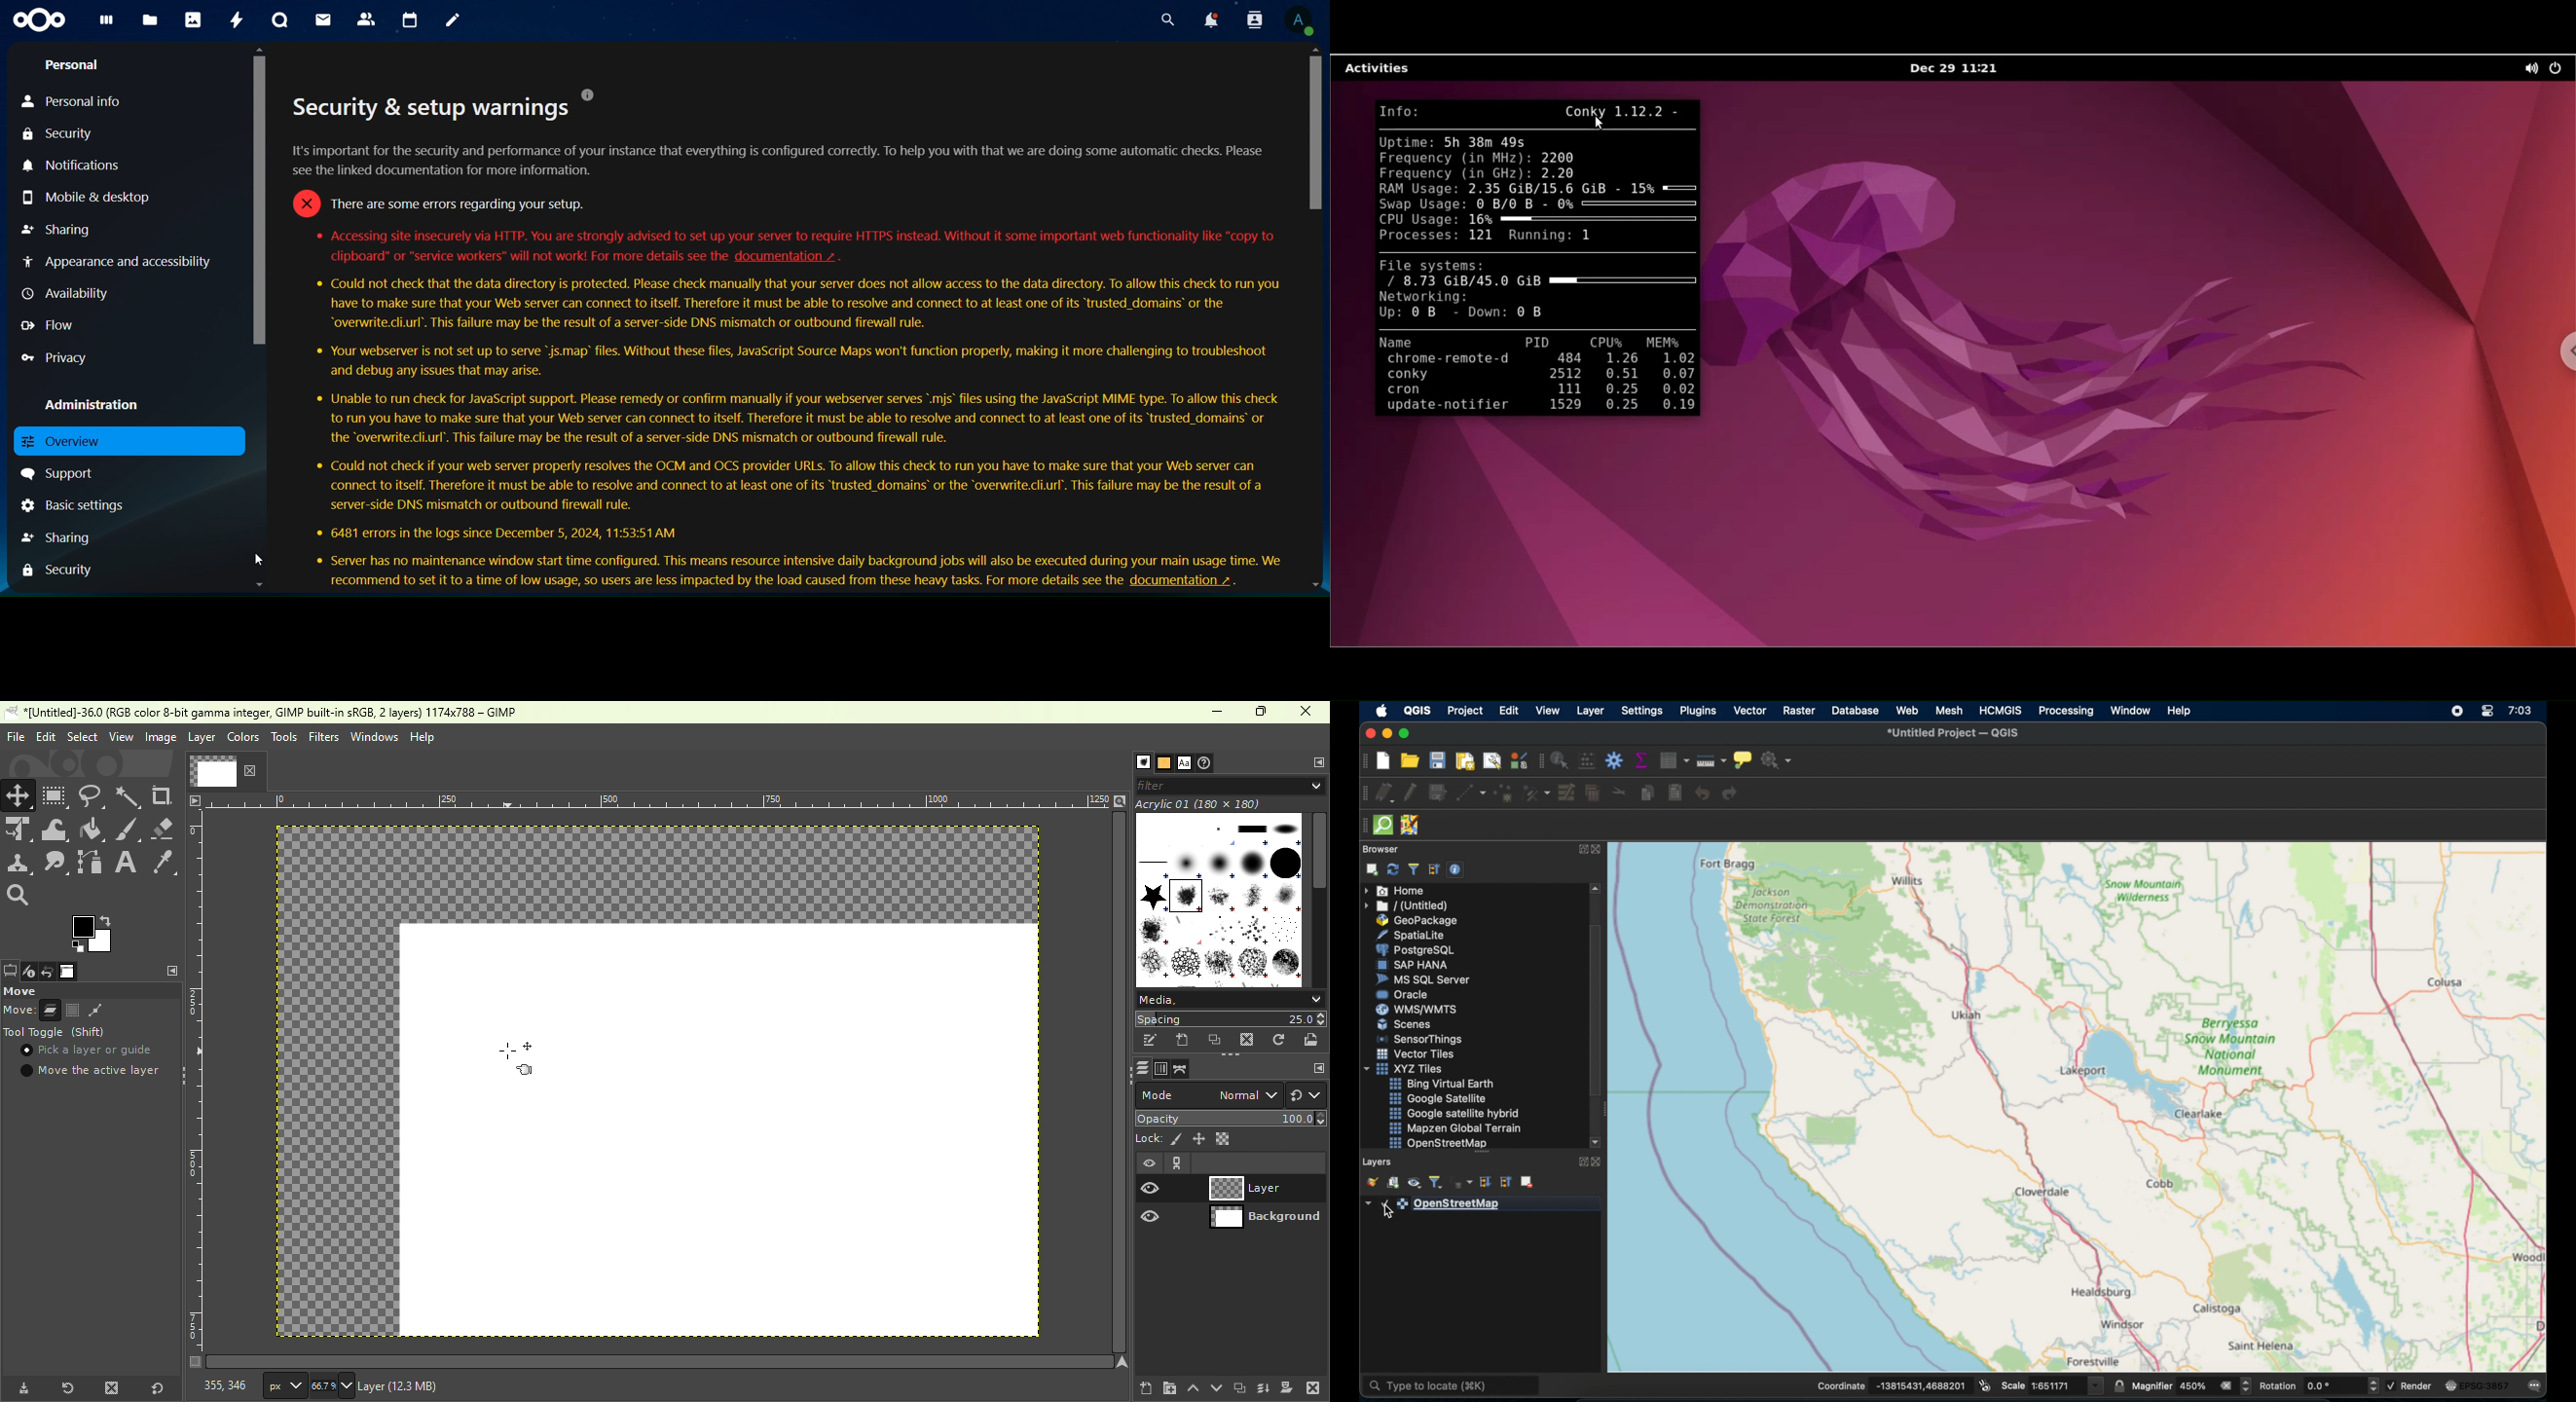 The width and height of the screenshot is (2576, 1428). Describe the element at coordinates (1743, 761) in the screenshot. I see `show map tips` at that location.